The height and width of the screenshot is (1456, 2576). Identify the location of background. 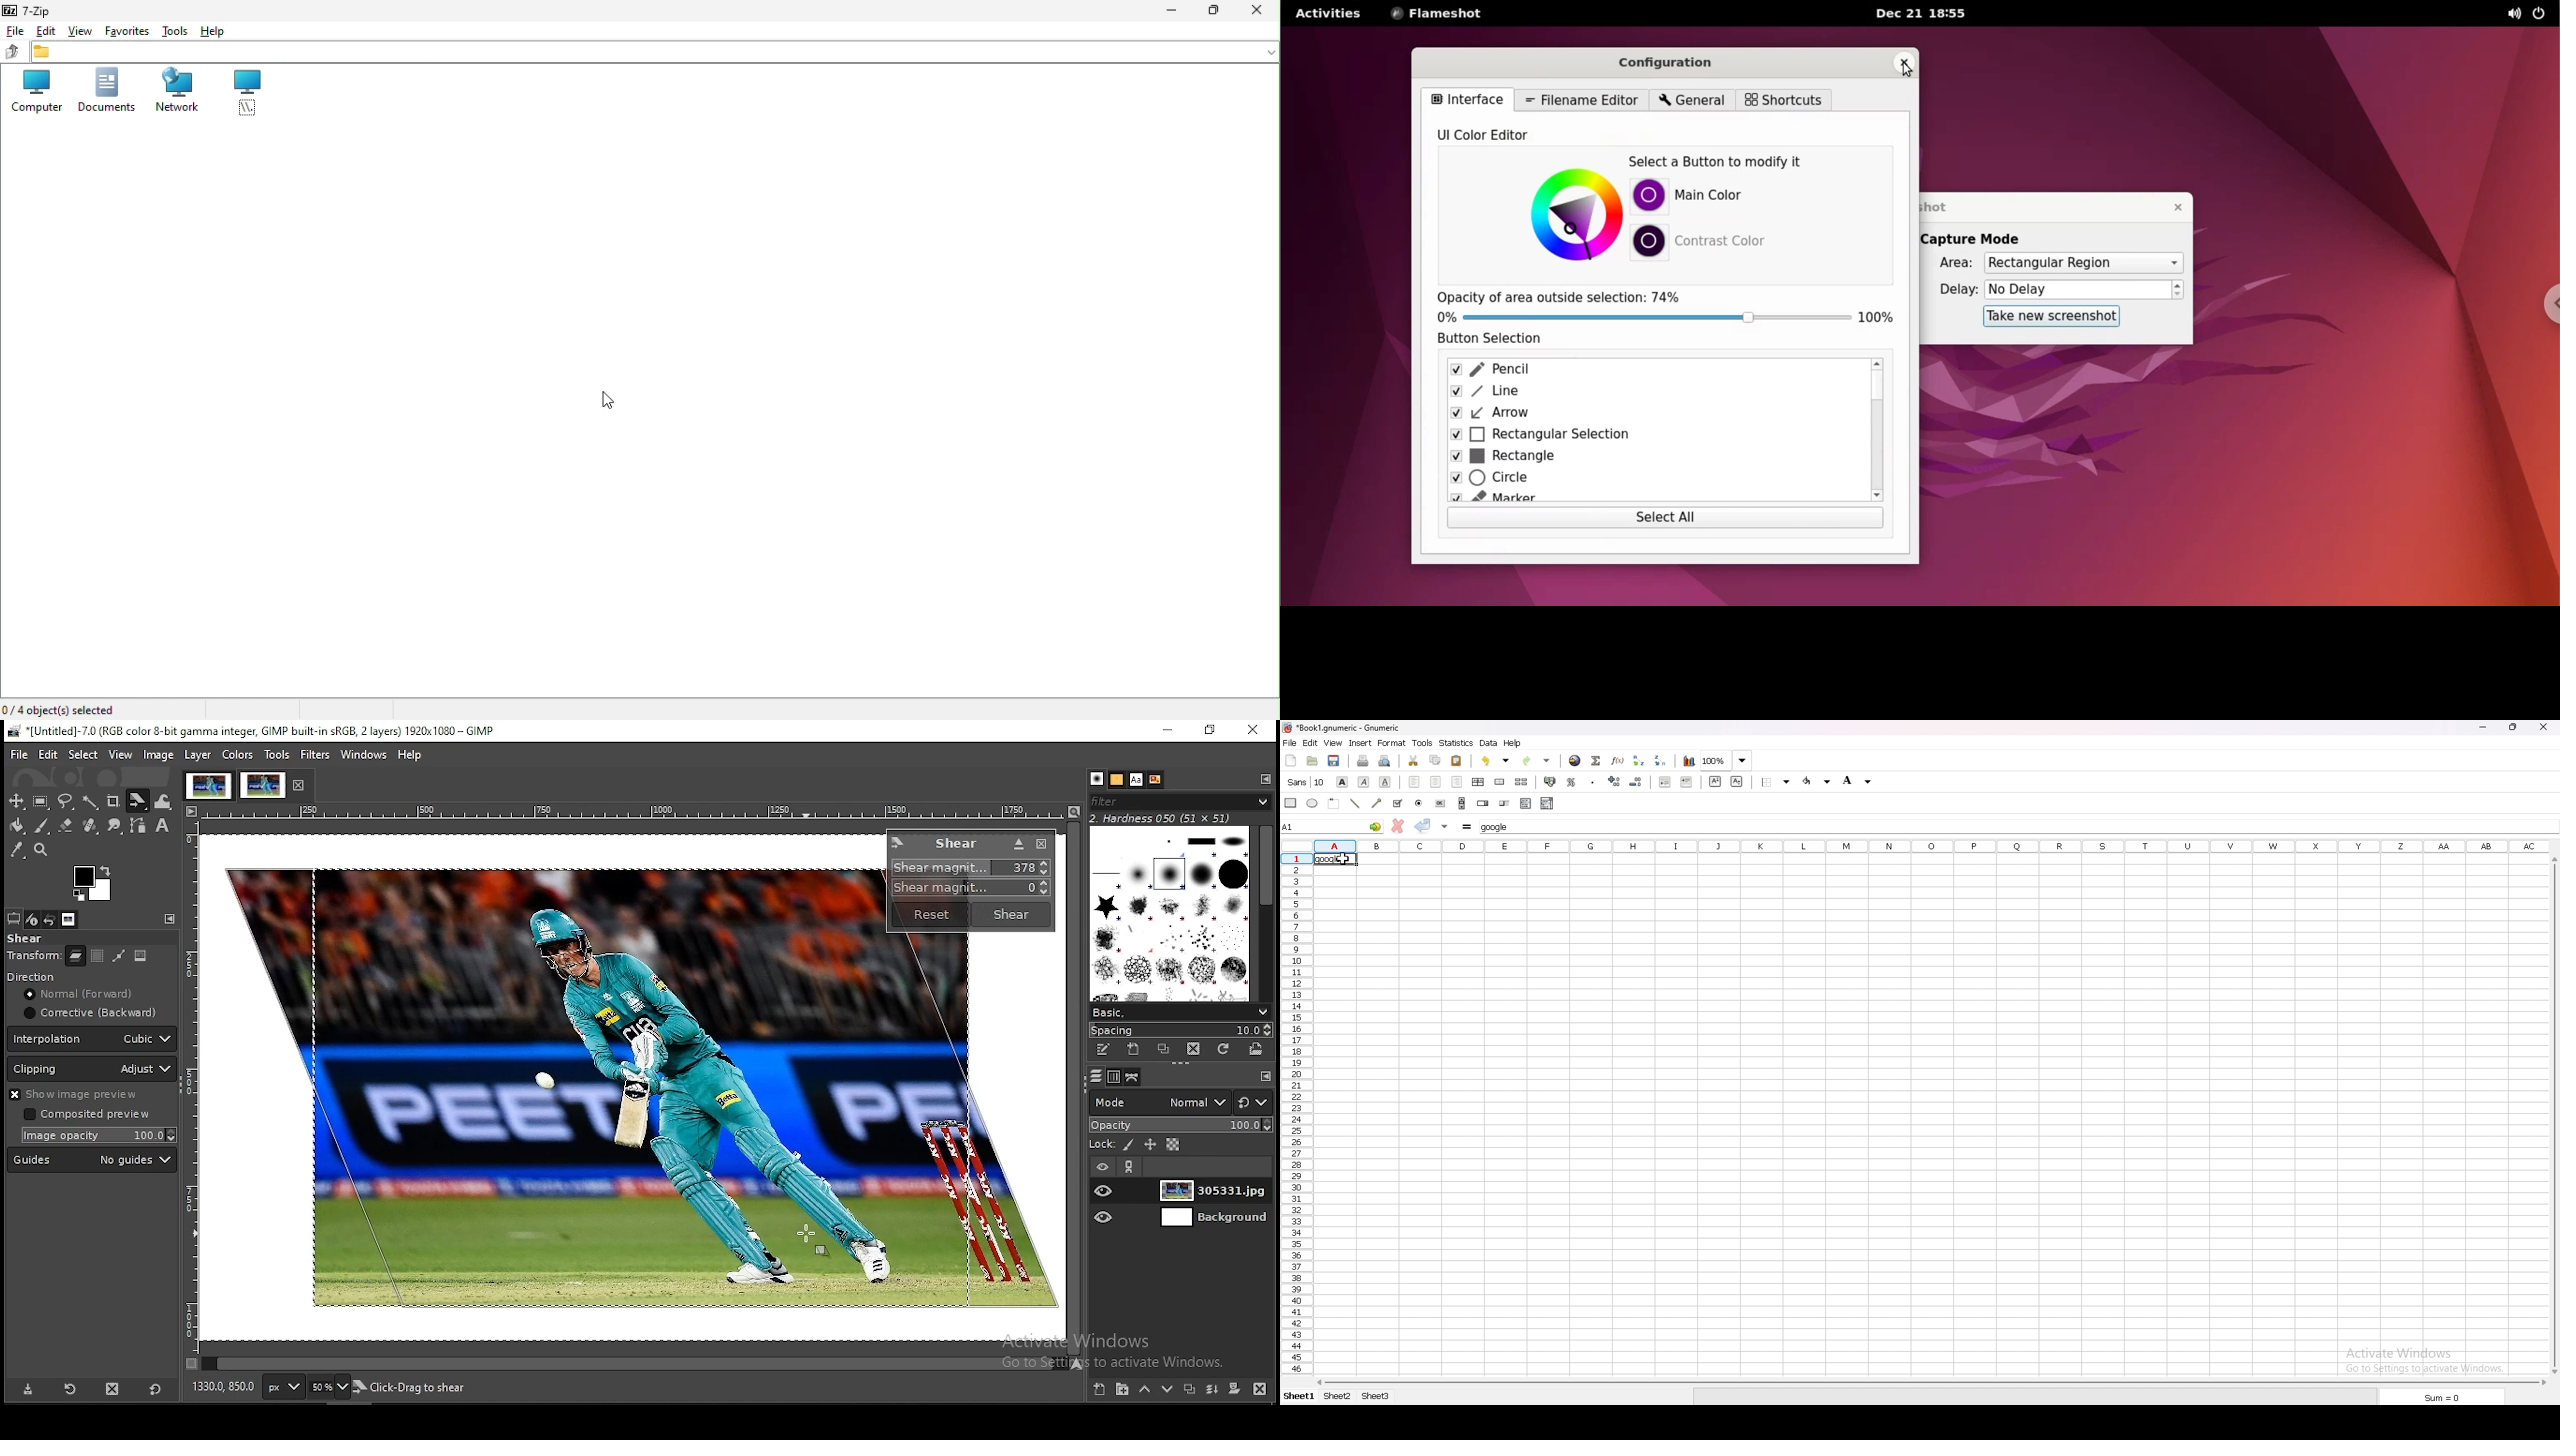
(1859, 781).